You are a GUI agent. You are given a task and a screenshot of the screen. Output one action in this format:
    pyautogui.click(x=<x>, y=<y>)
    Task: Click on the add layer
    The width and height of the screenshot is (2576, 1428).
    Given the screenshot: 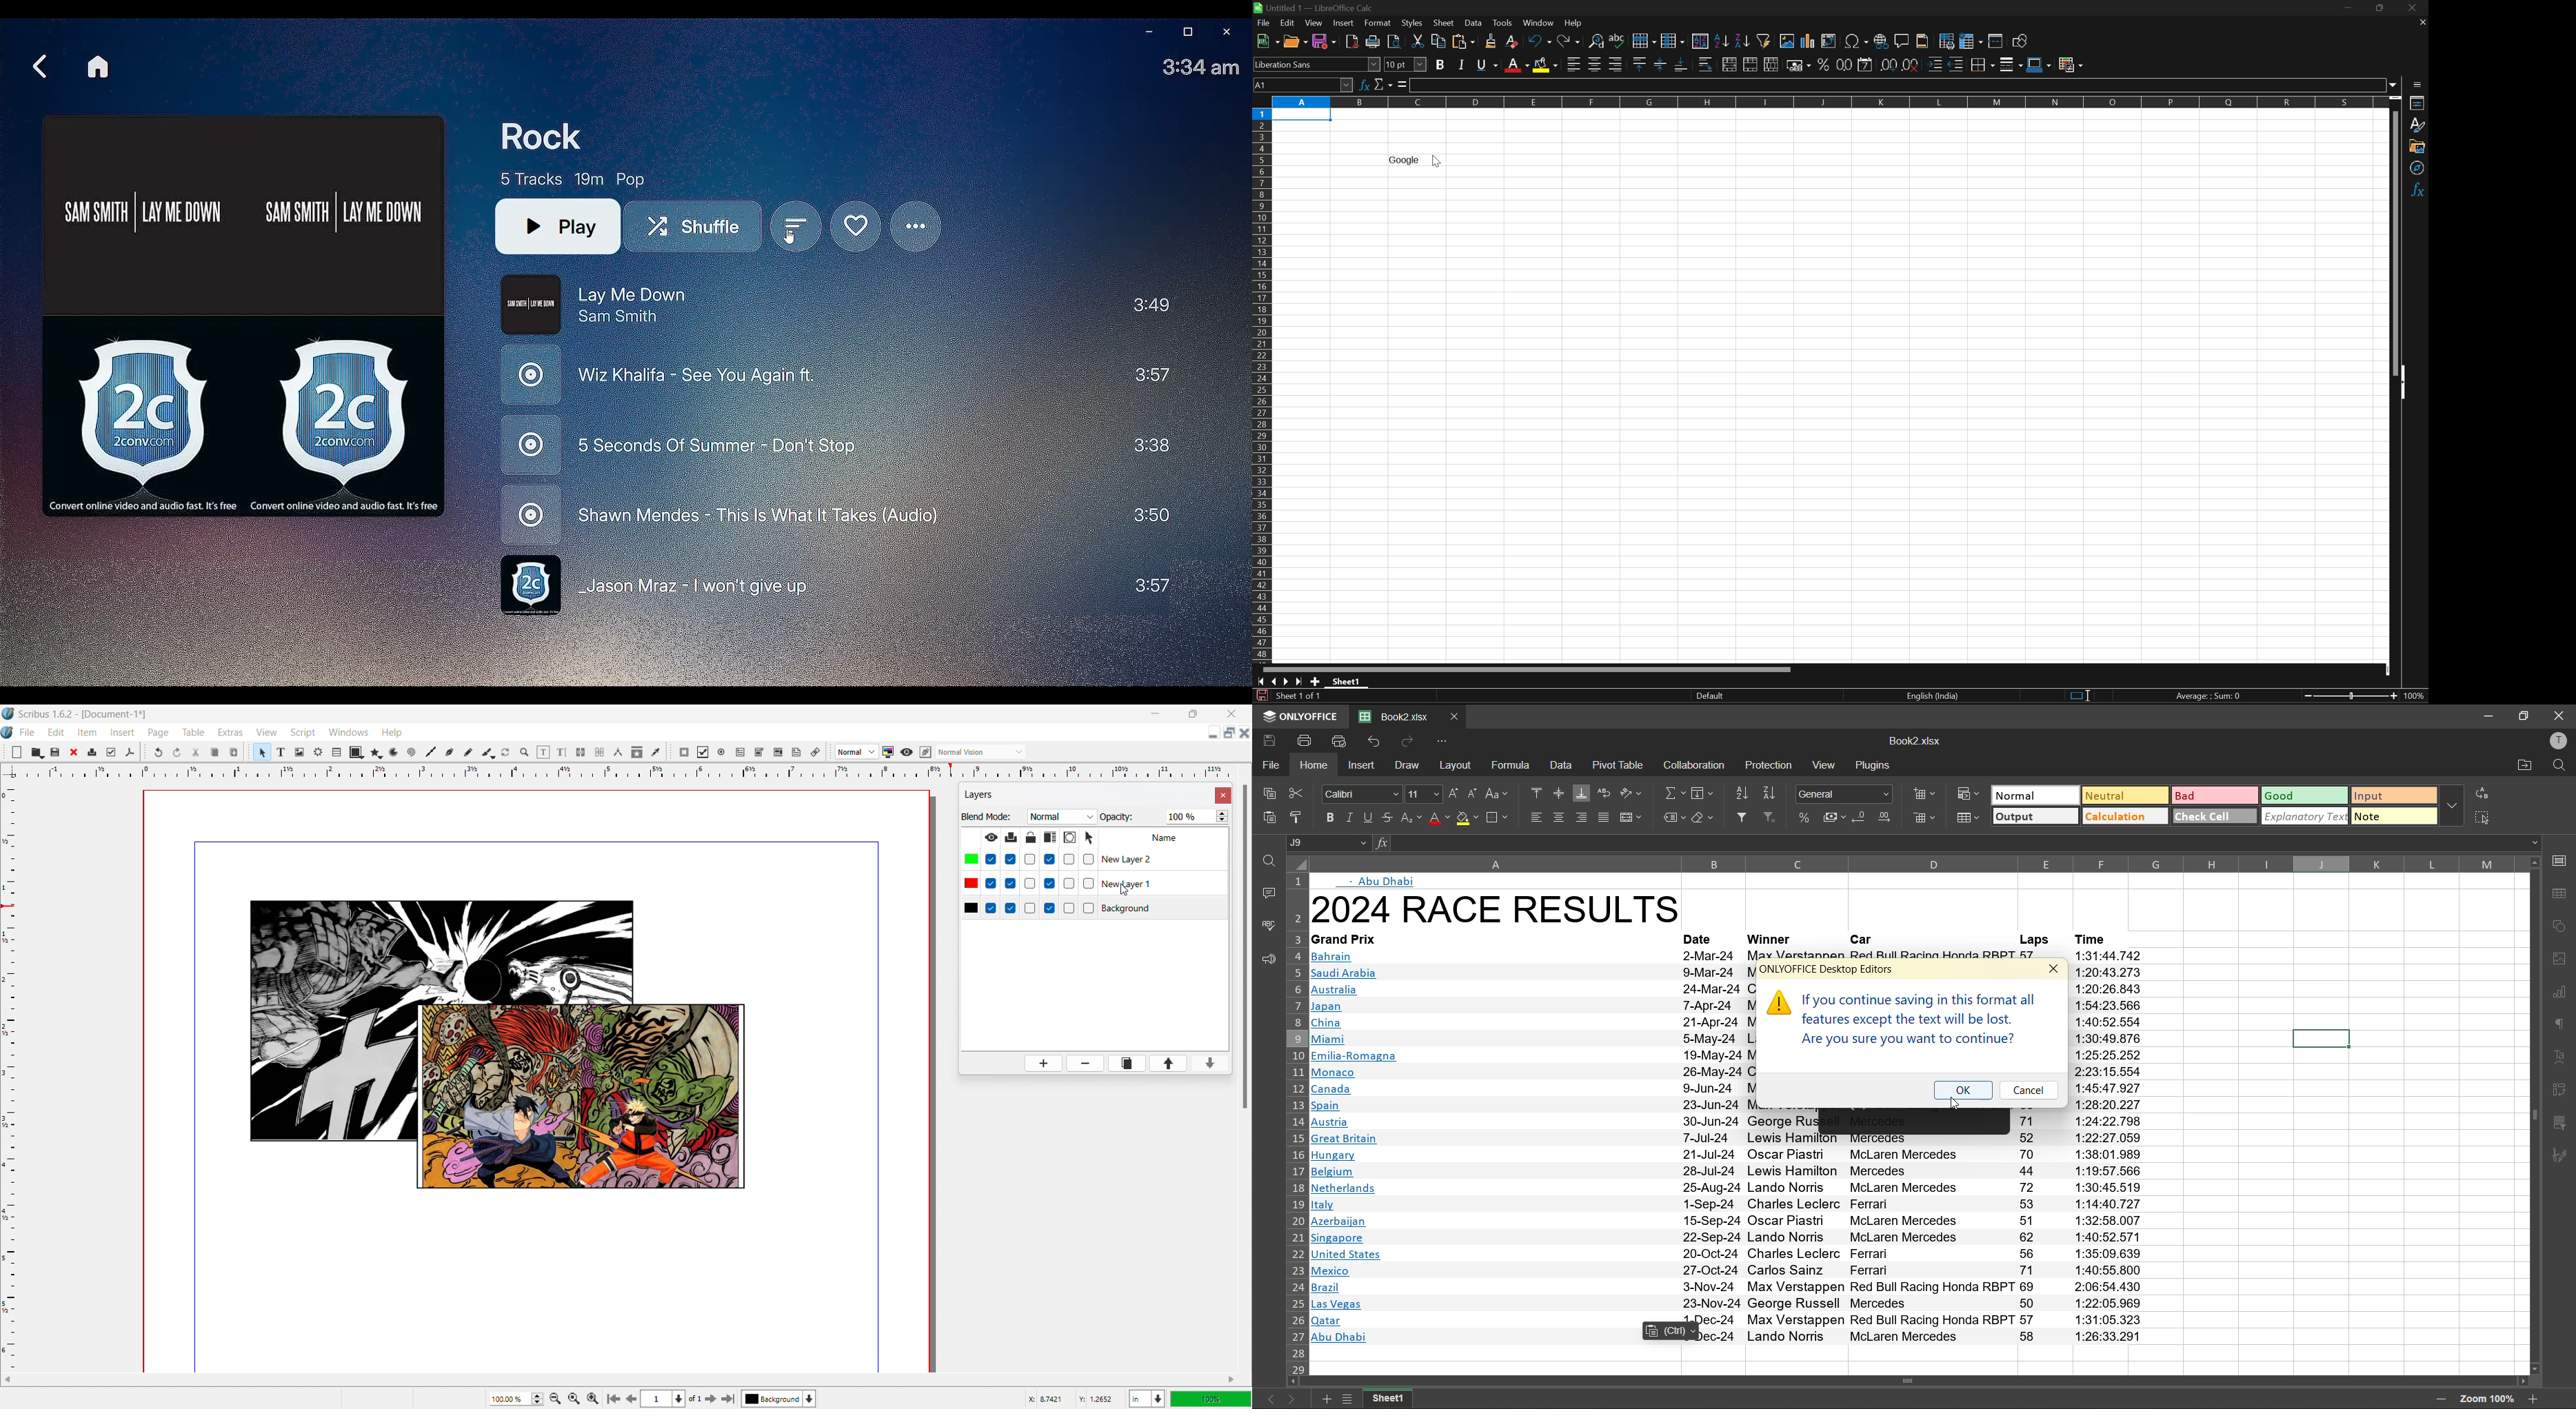 What is the action you would take?
    pyautogui.click(x=1044, y=1064)
    